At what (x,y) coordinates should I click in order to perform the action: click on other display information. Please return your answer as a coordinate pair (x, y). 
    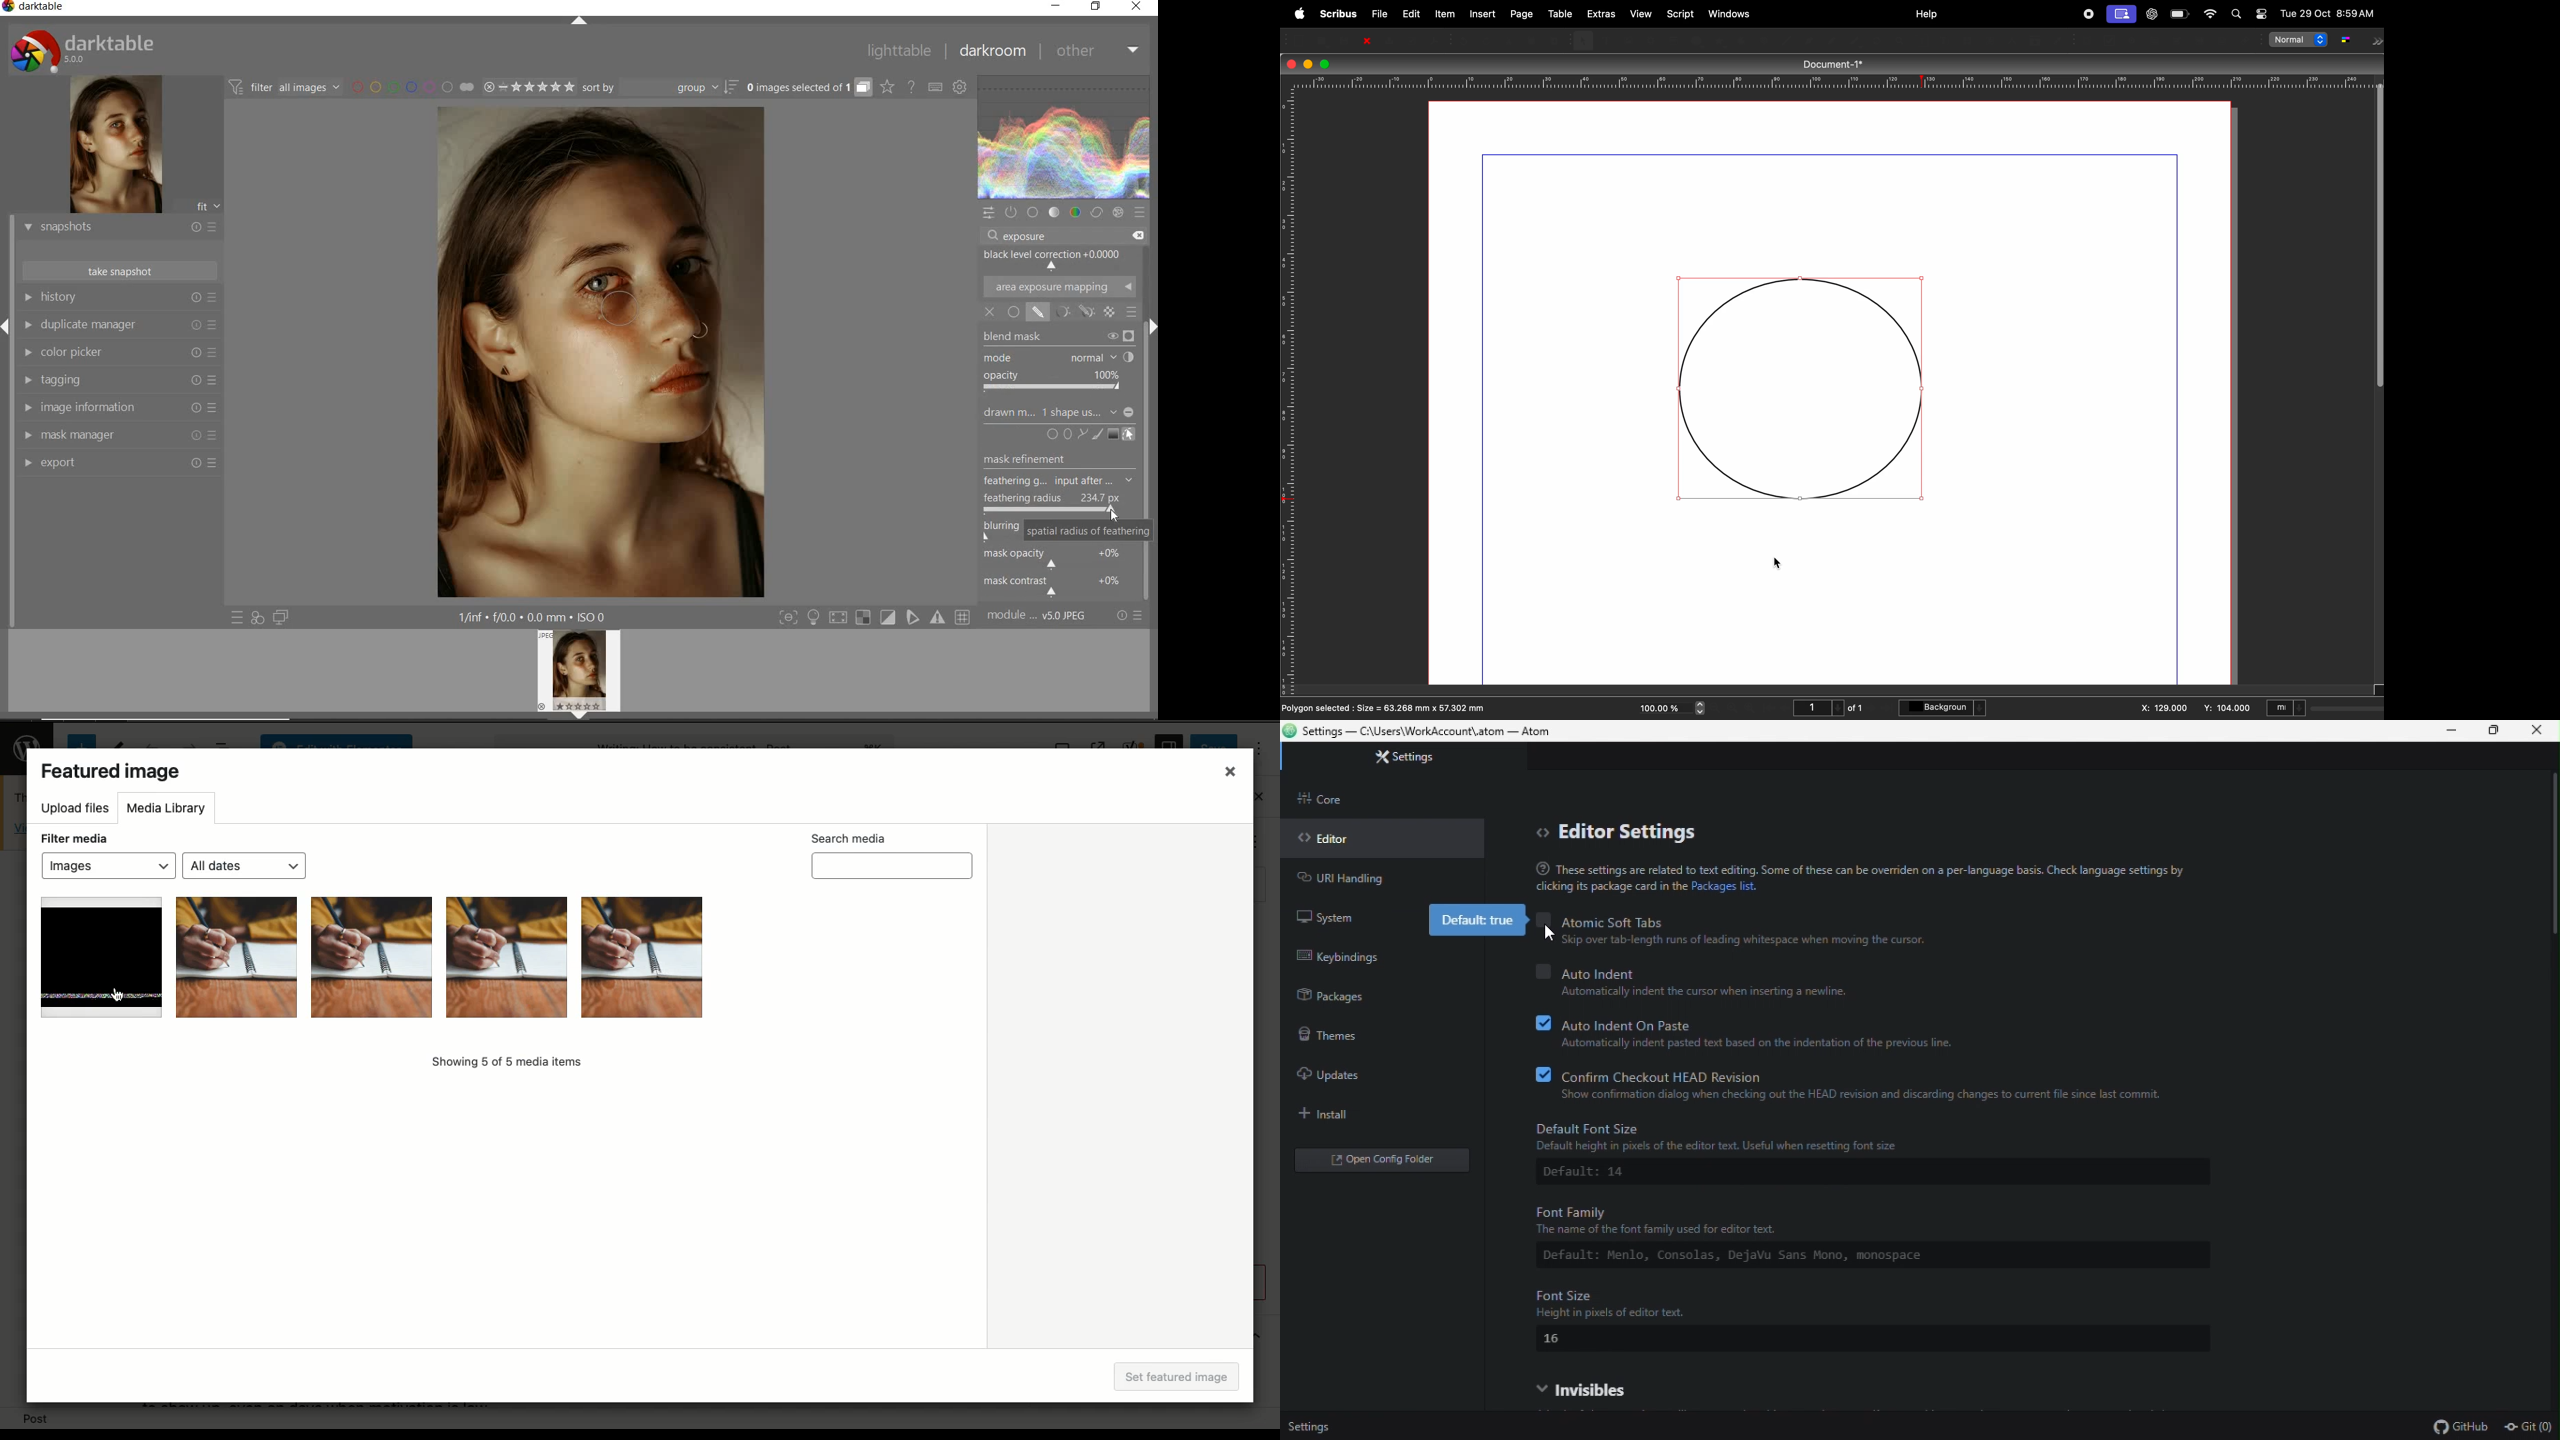
    Looking at the image, I should click on (534, 617).